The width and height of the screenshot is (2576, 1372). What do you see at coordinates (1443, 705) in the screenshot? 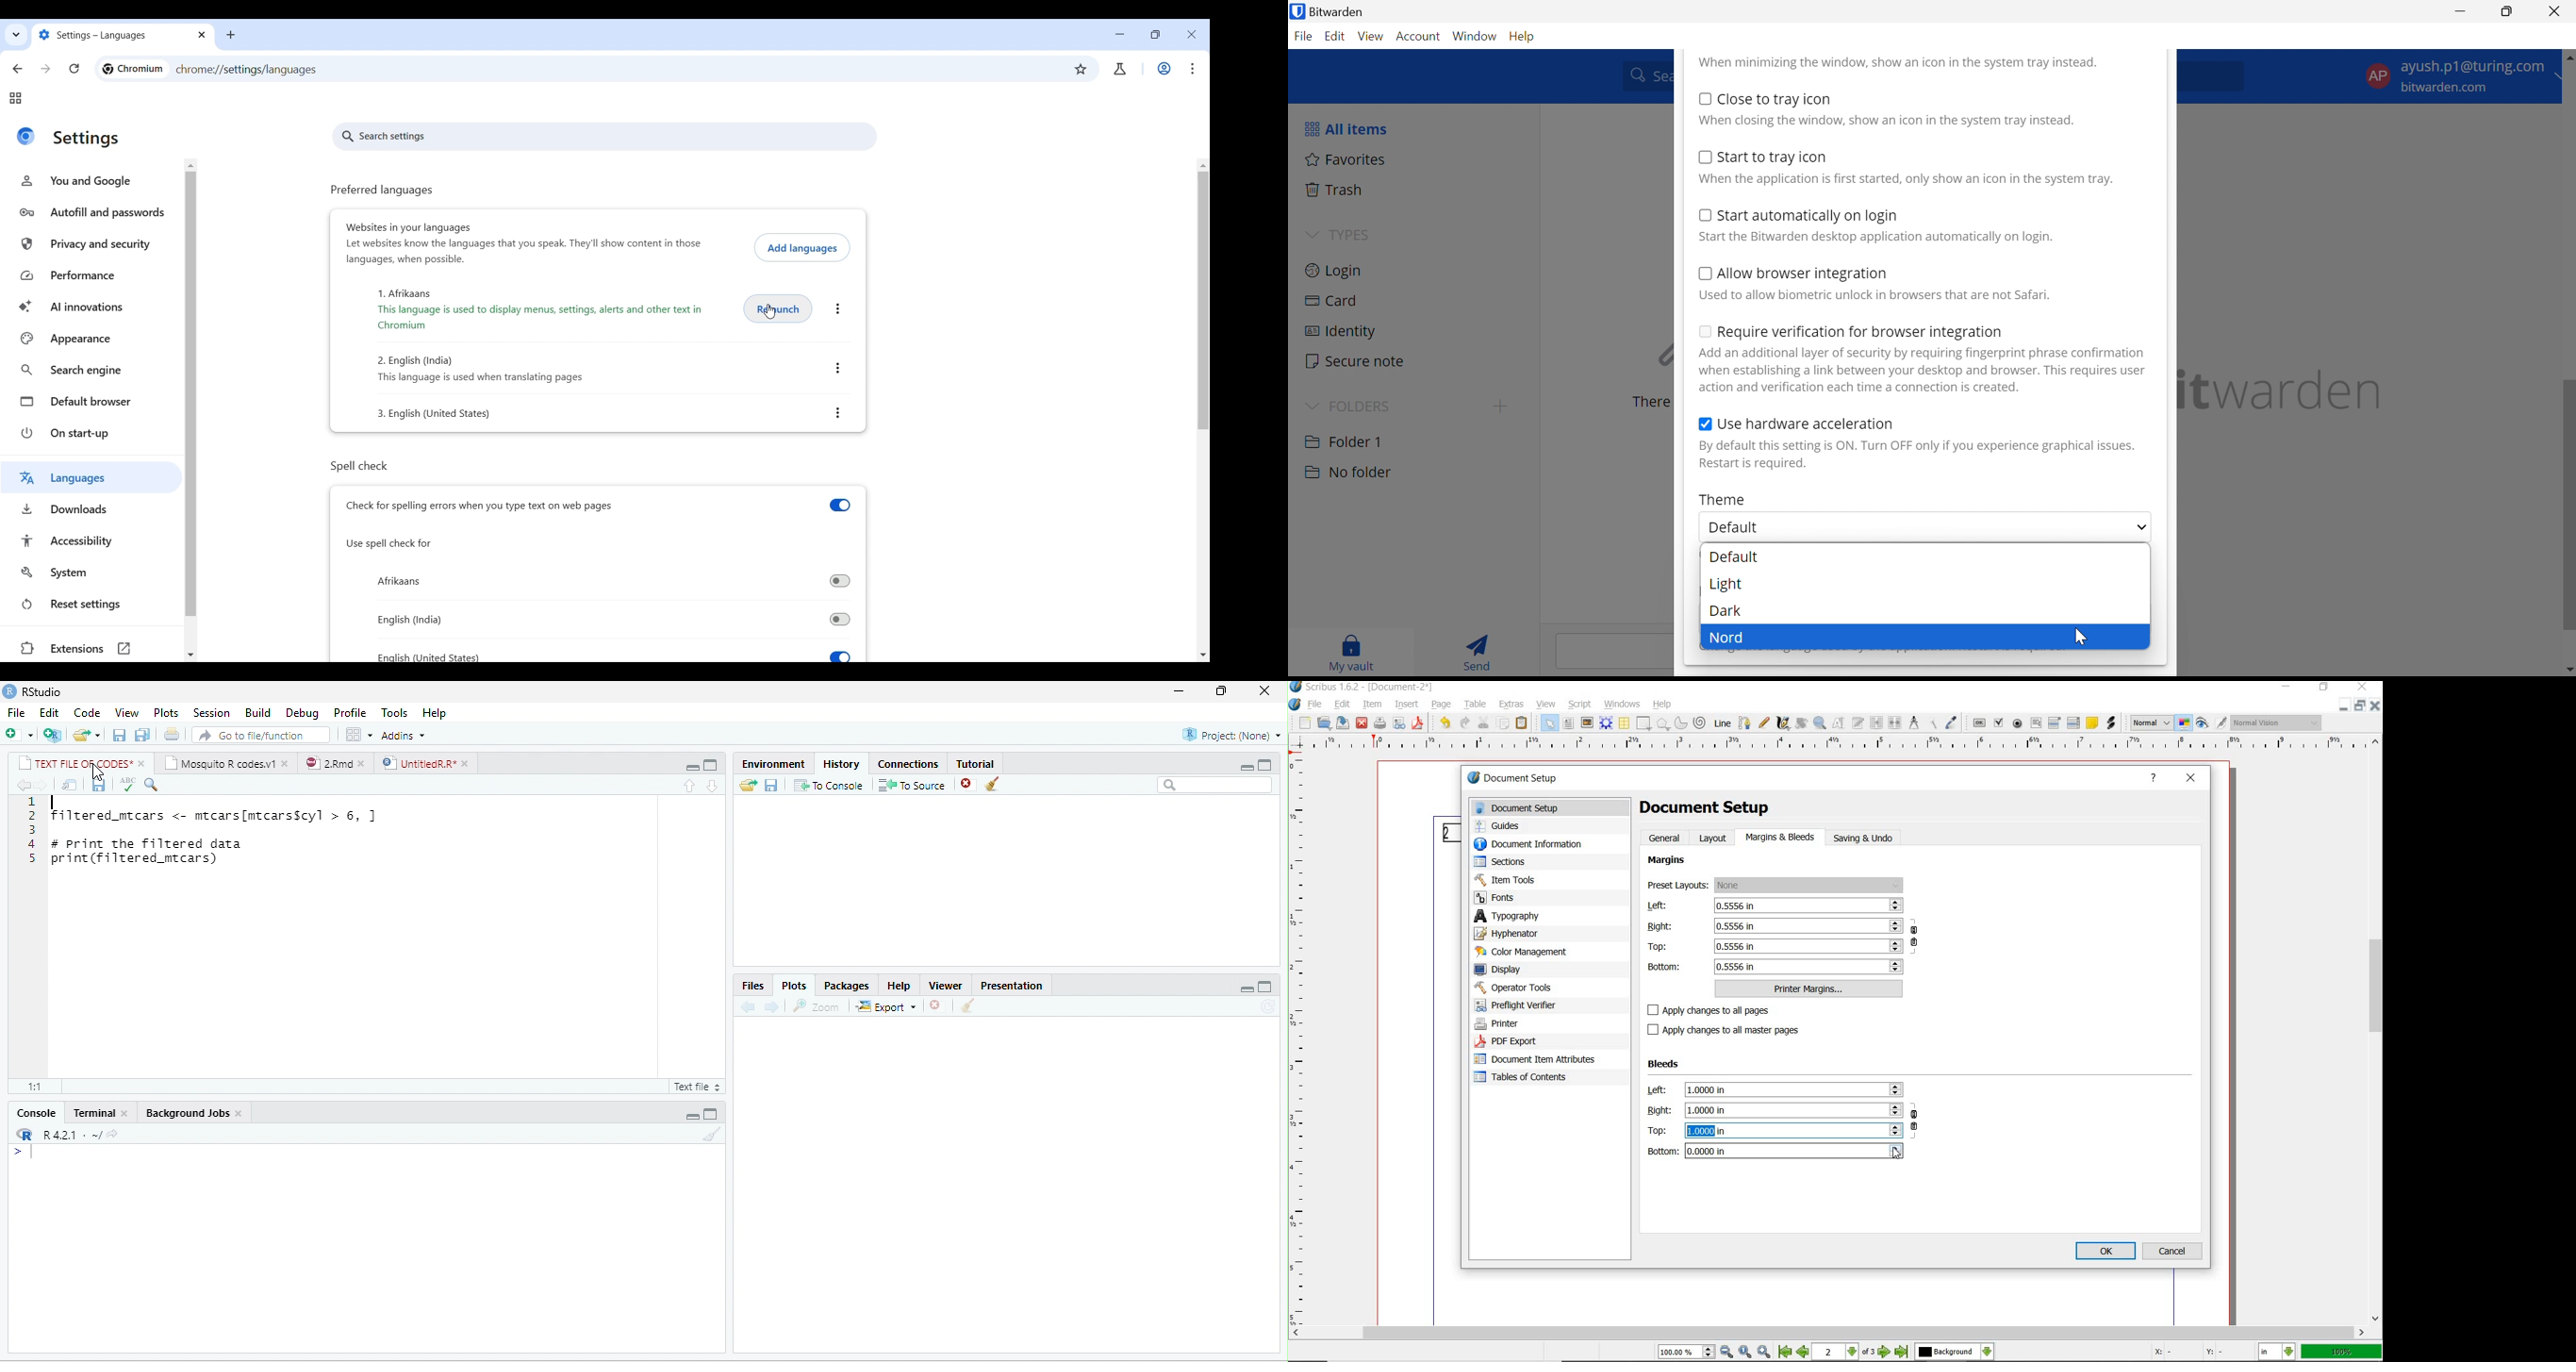
I see `page` at bounding box center [1443, 705].